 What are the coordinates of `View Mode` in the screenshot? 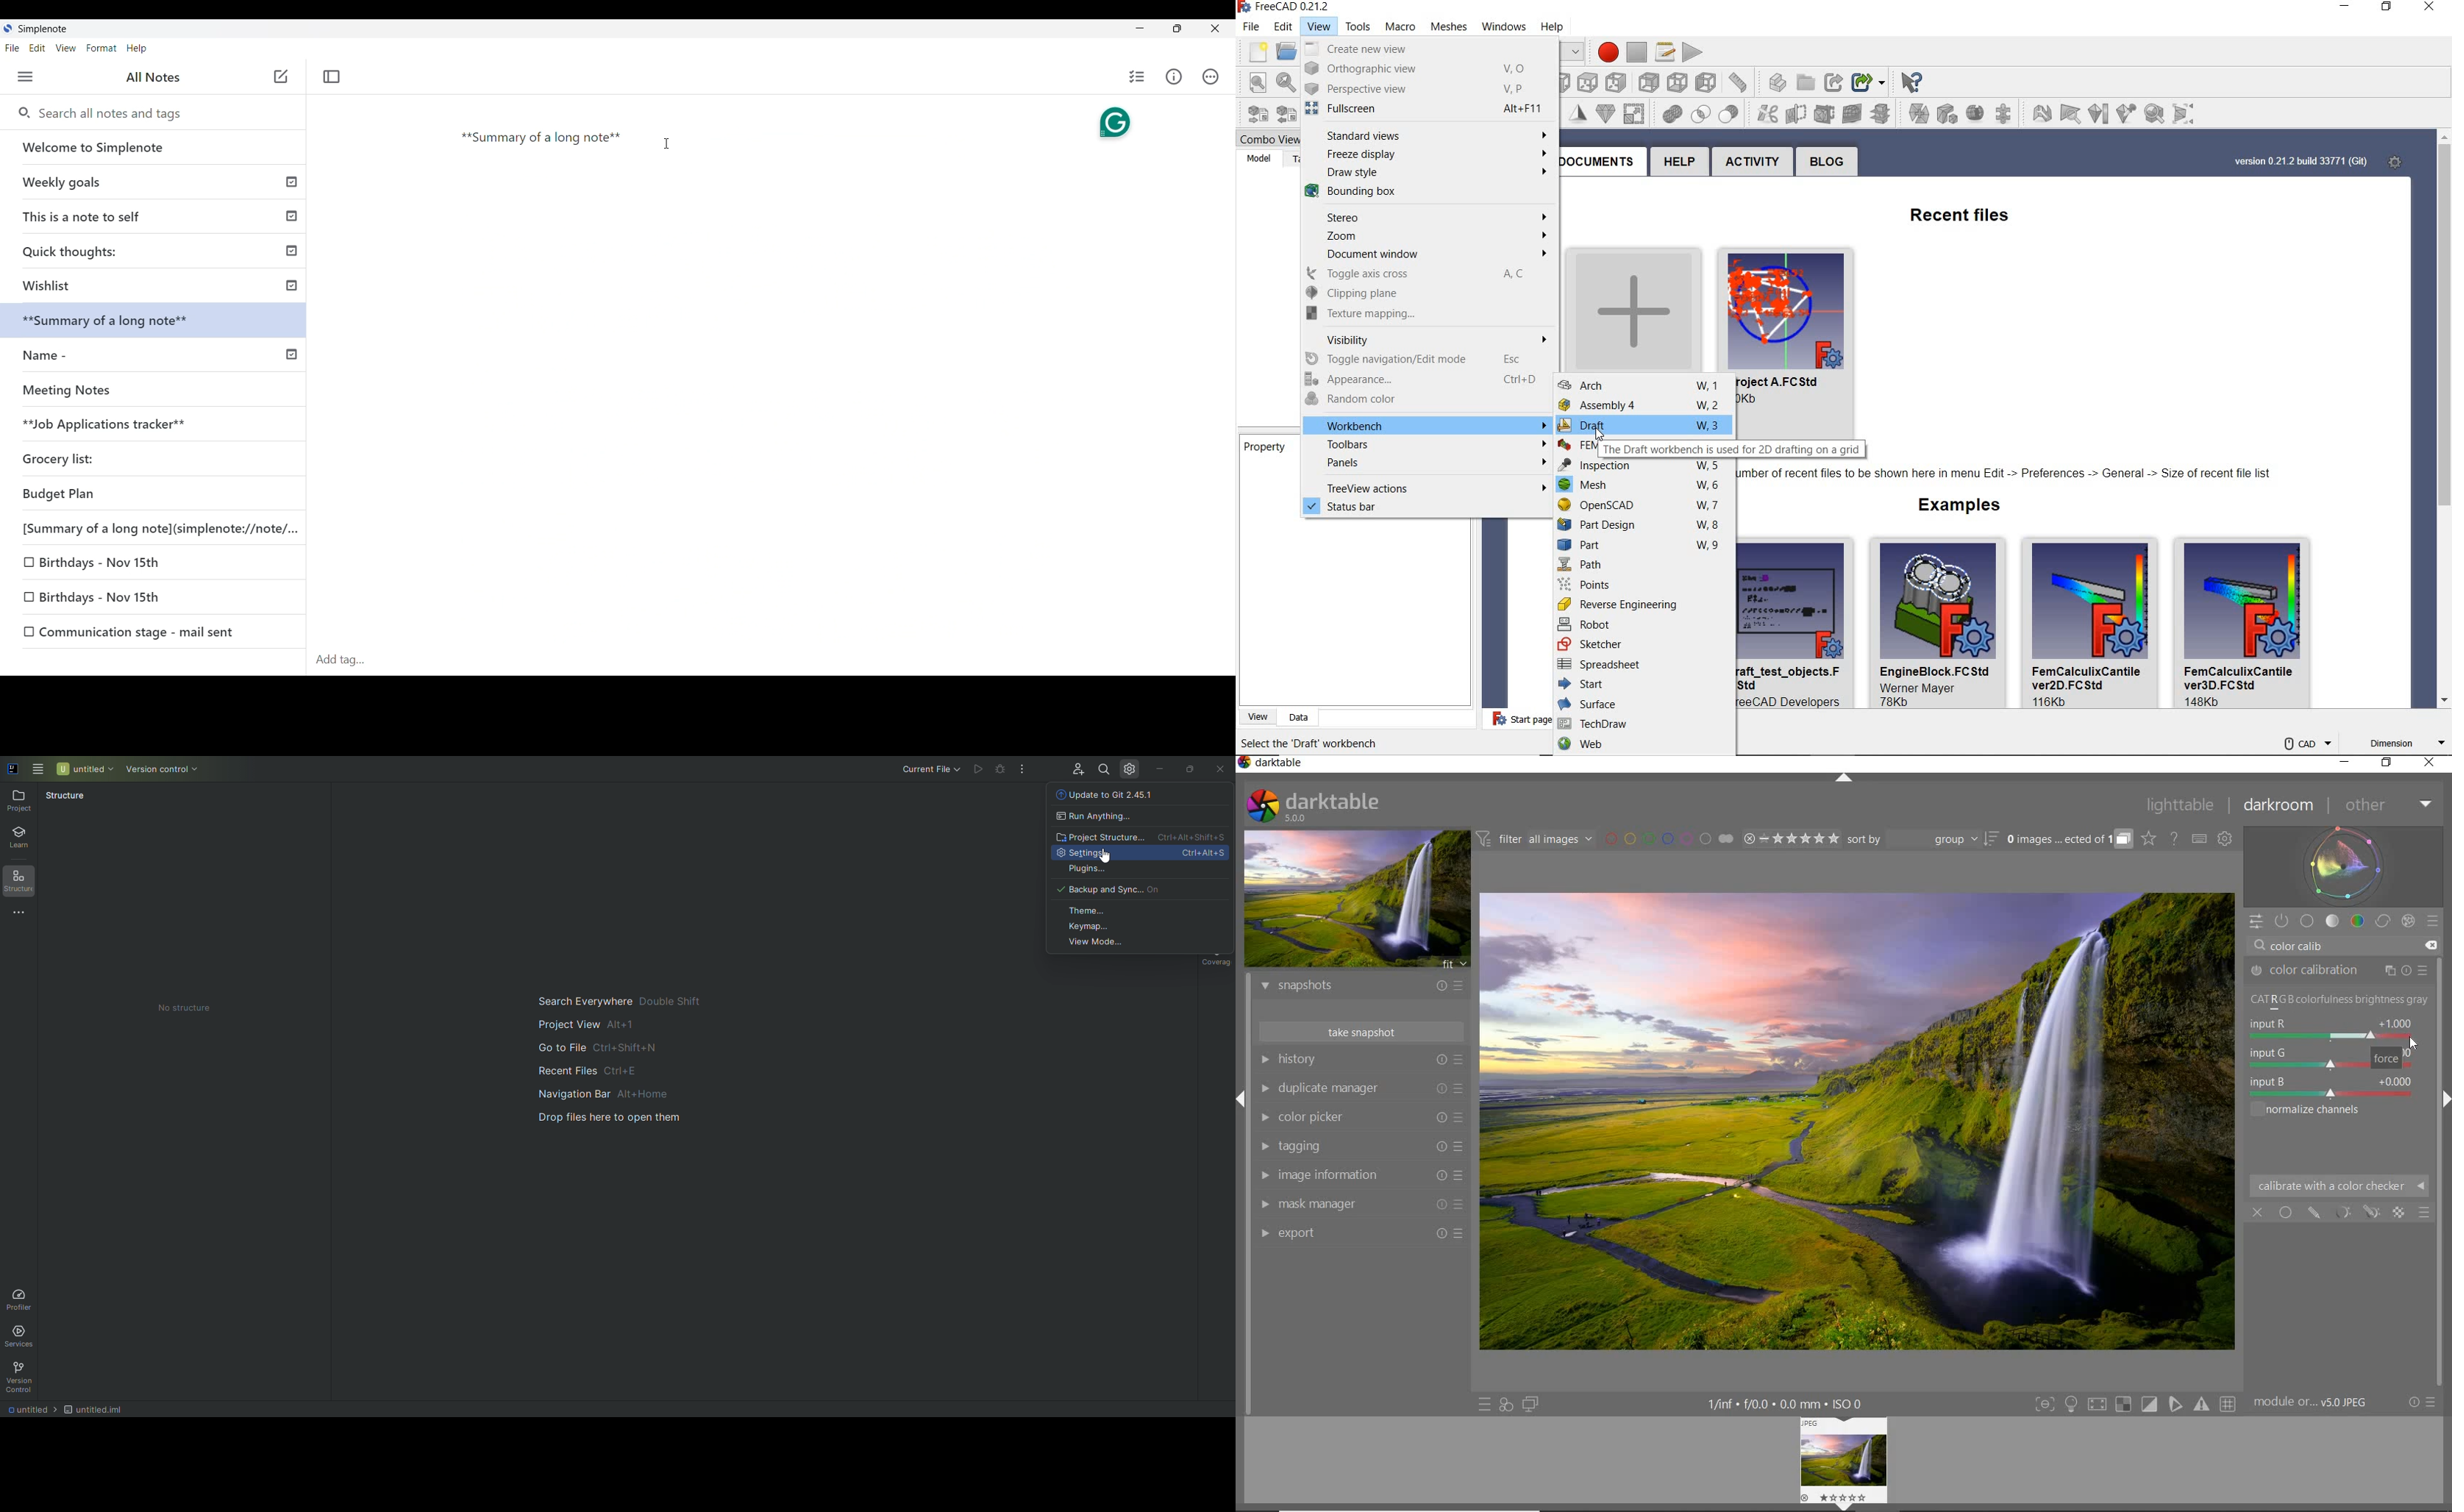 It's located at (1138, 946).